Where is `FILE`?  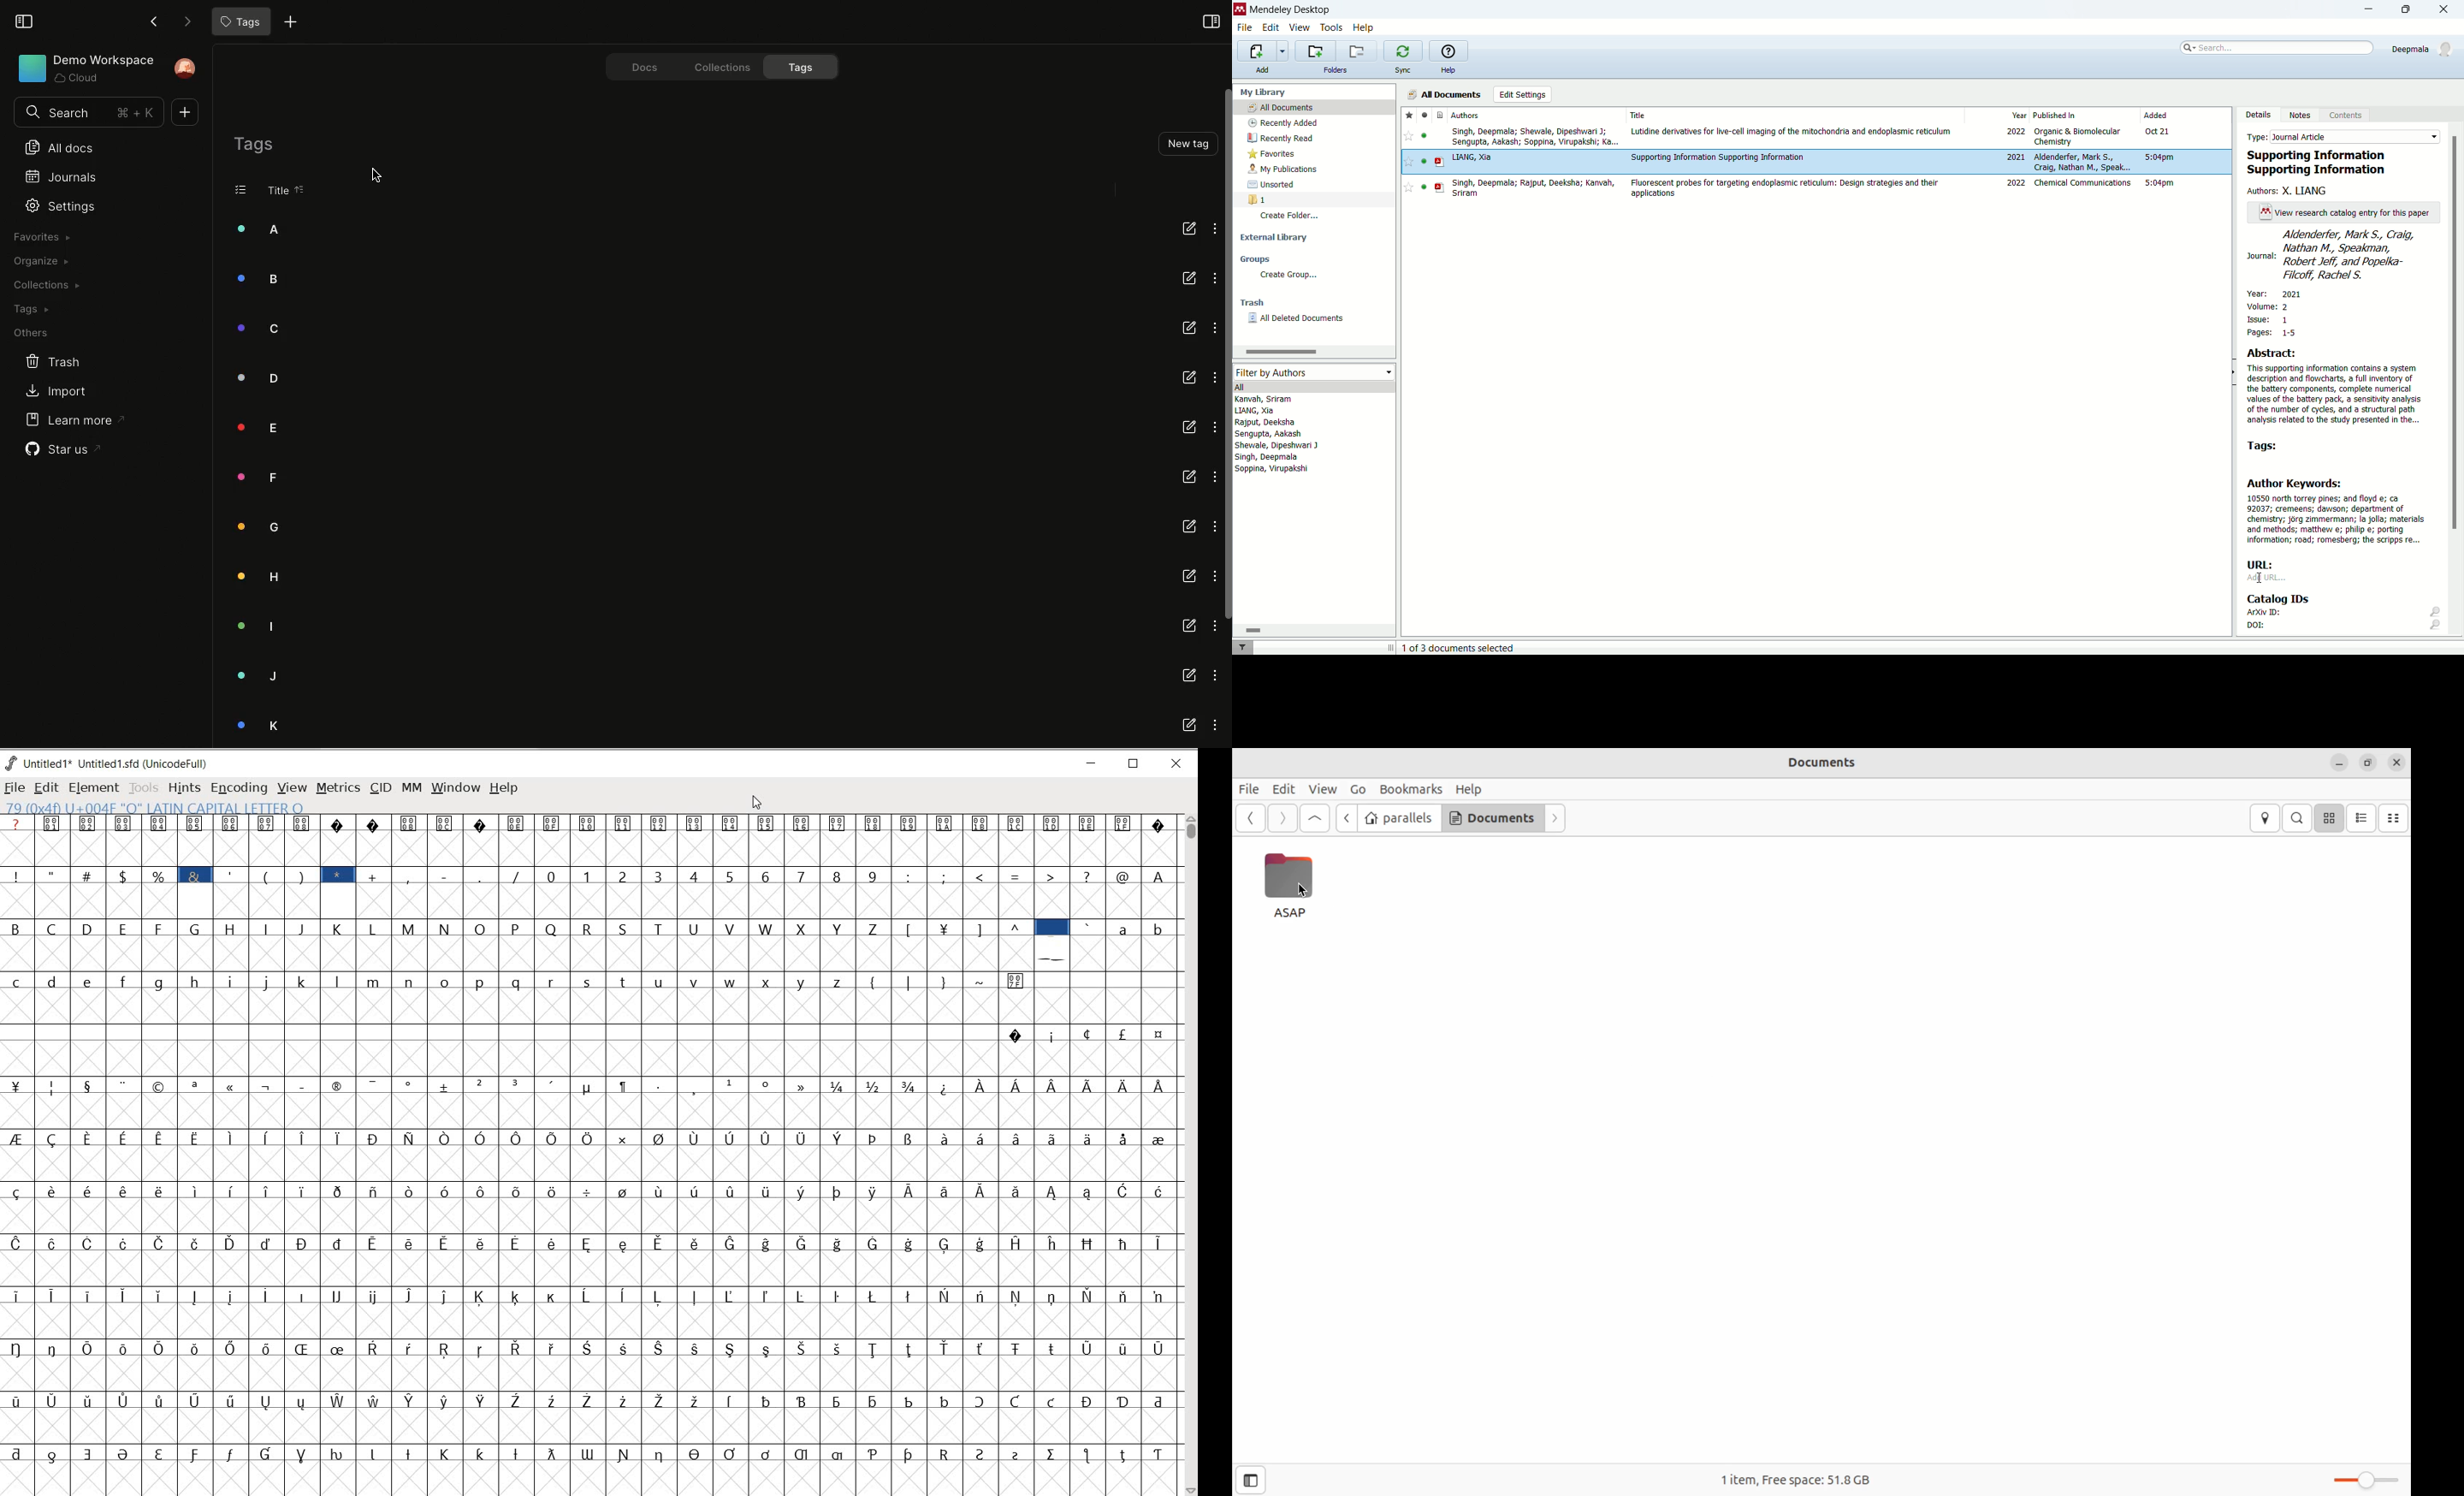
FILE is located at coordinates (14, 789).